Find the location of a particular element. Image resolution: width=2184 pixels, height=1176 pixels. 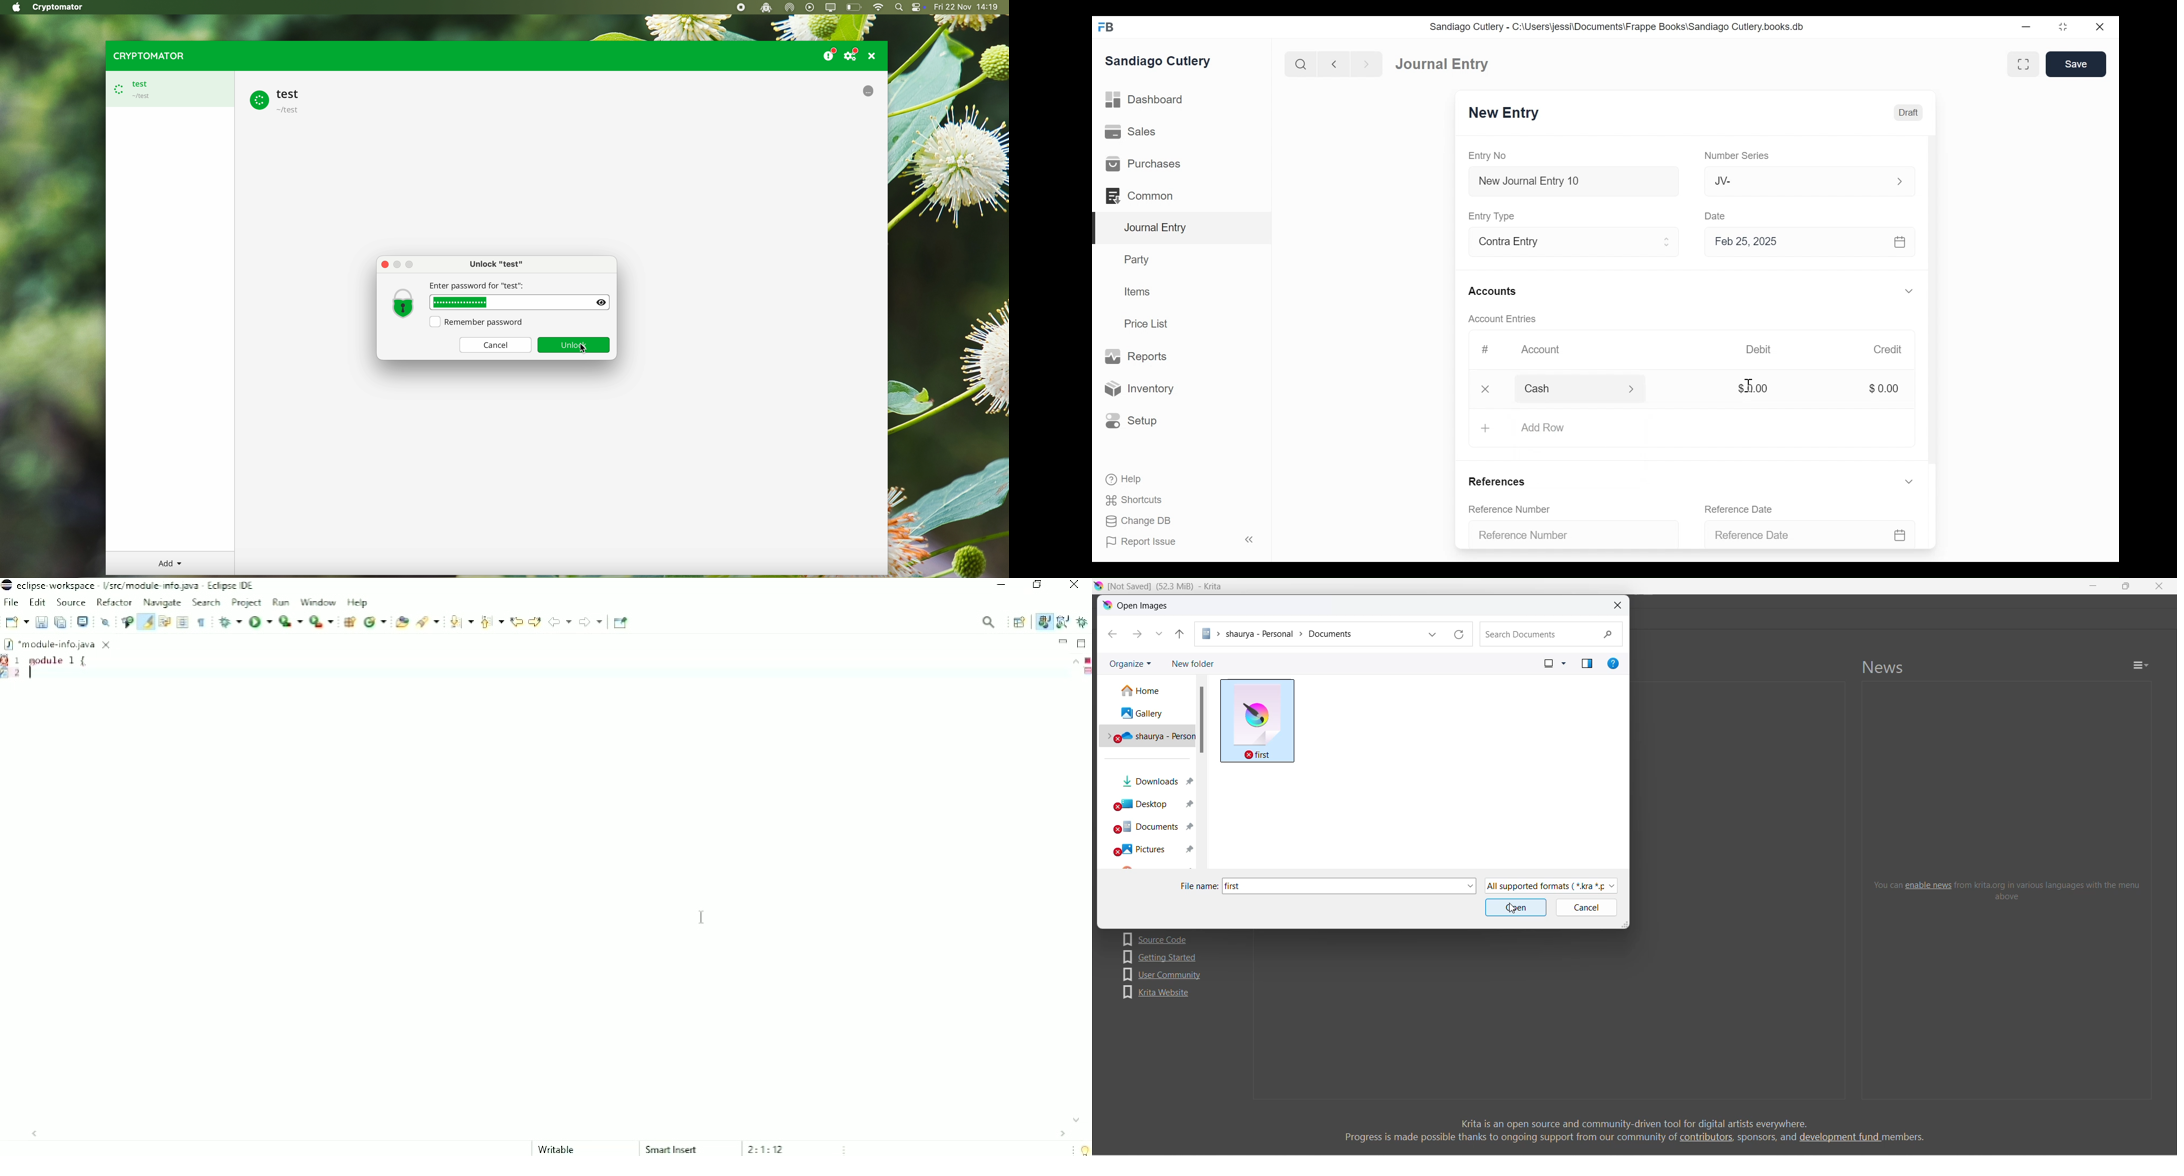

Reports is located at coordinates (1135, 356).